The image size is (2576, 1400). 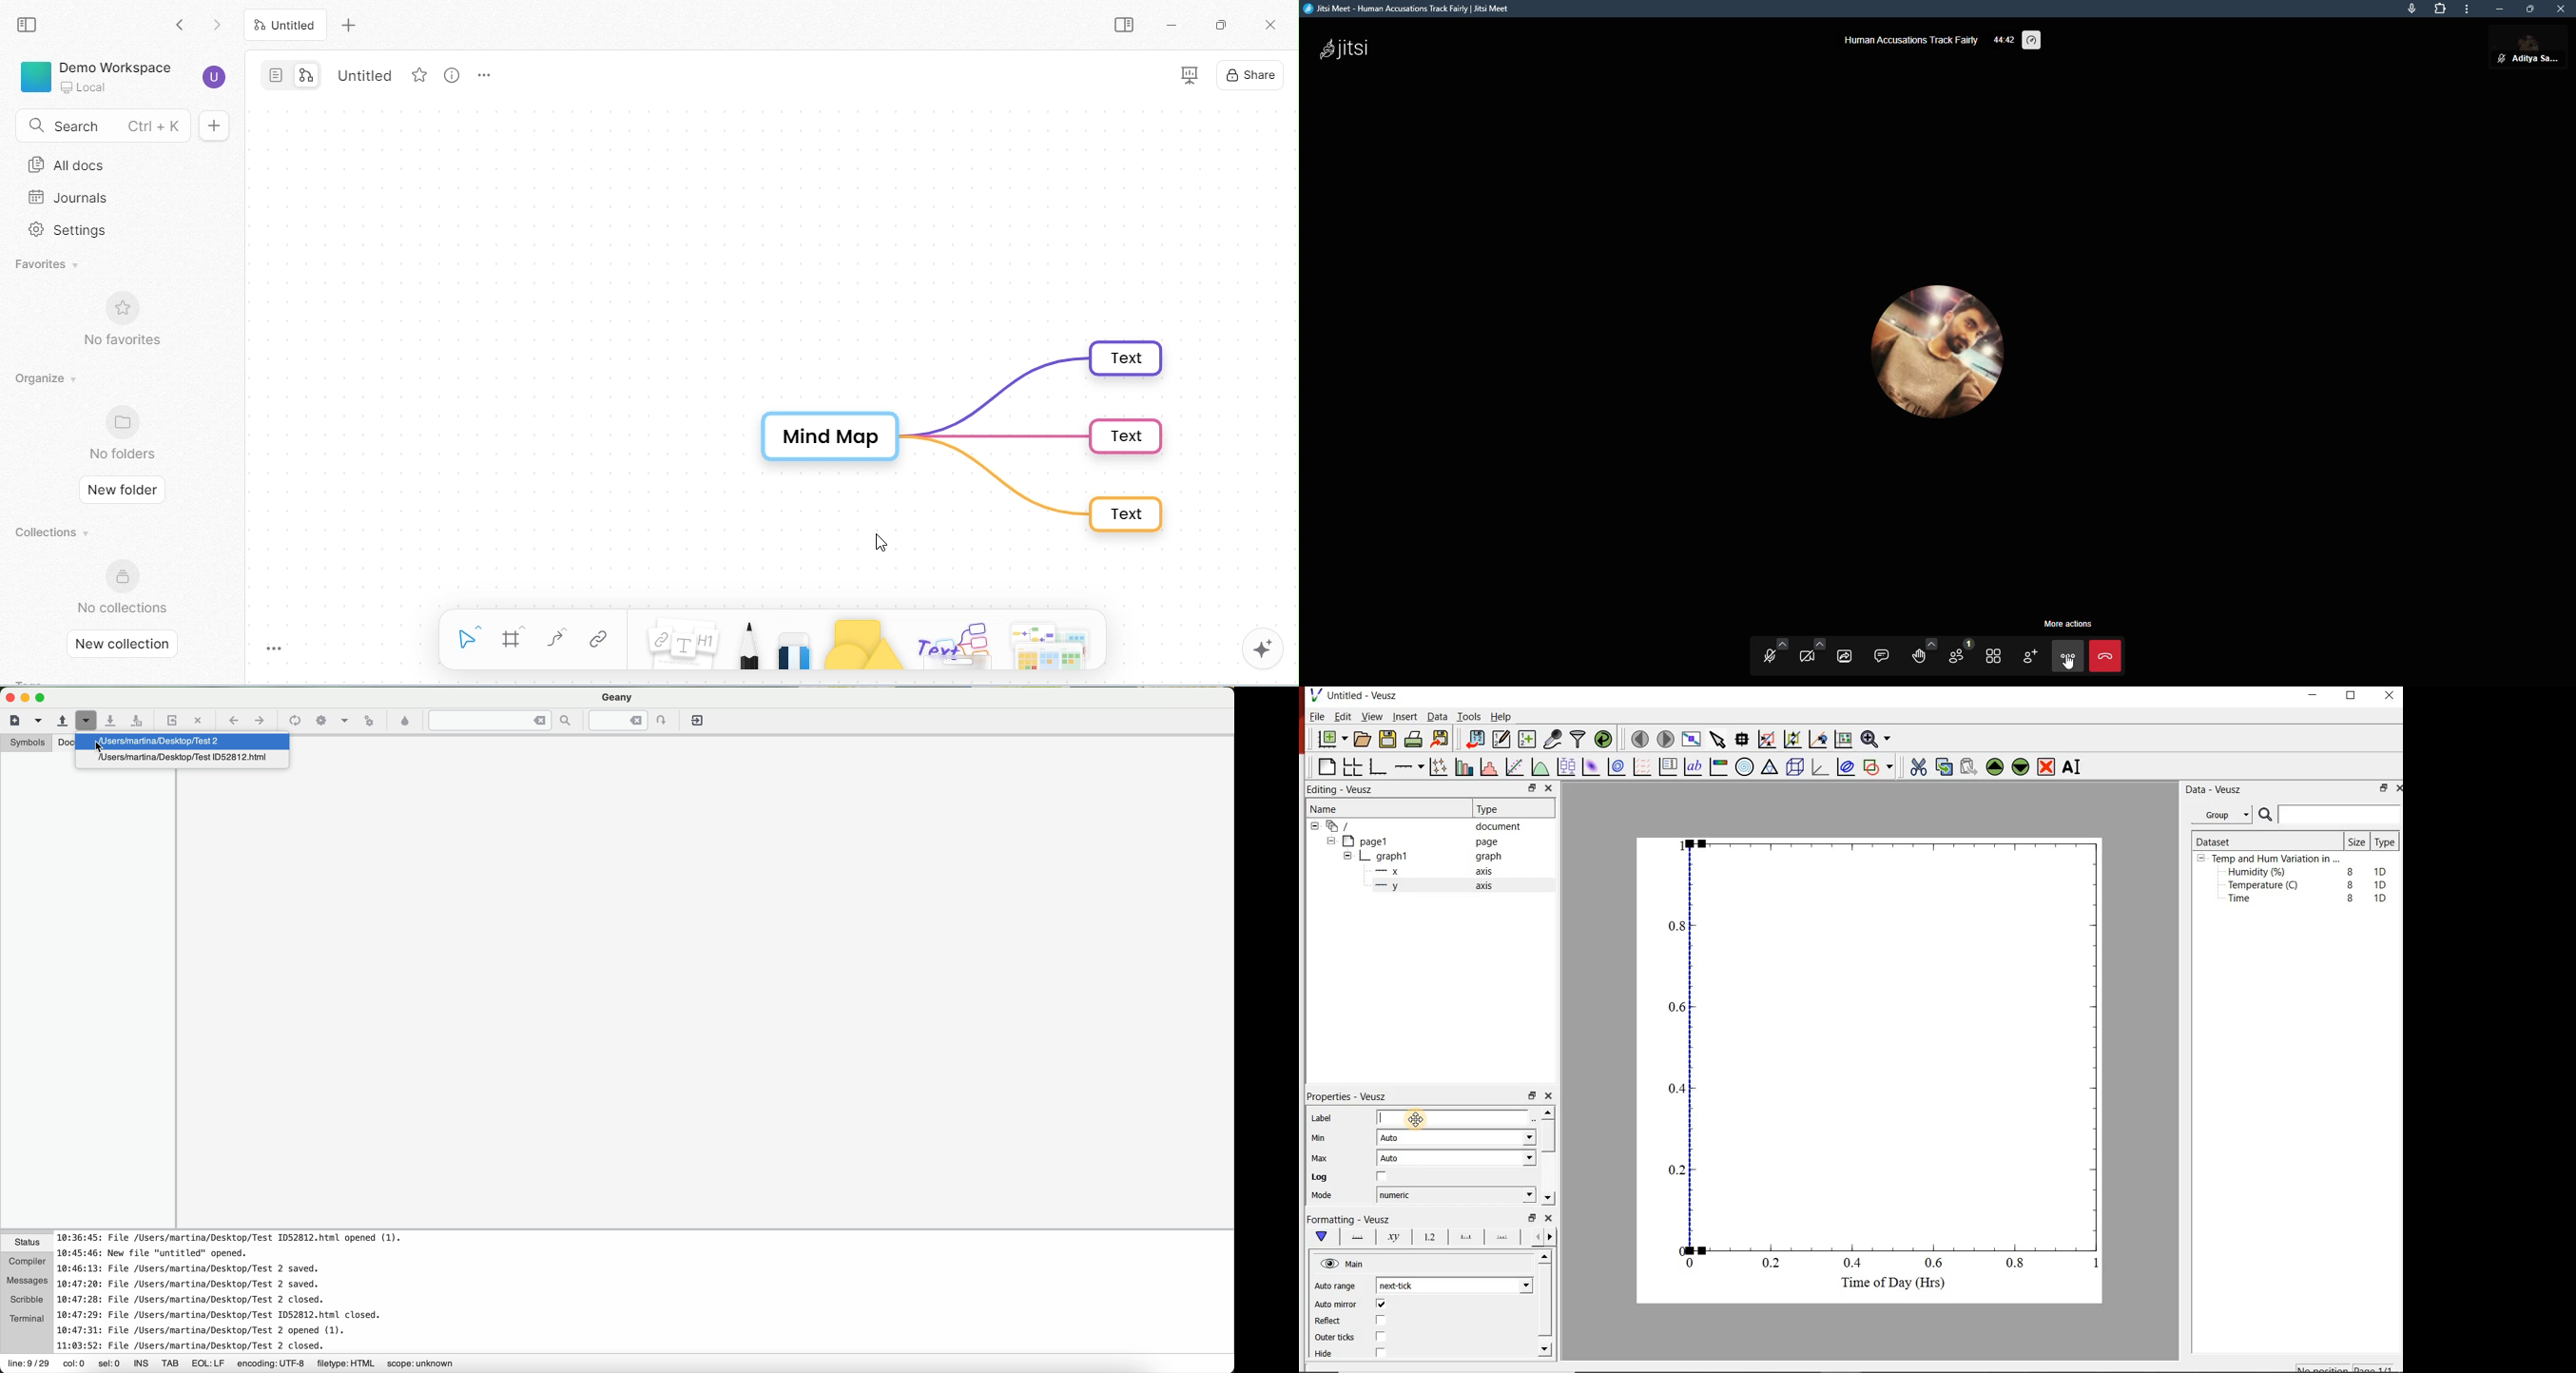 What do you see at coordinates (1502, 740) in the screenshot?
I see `Edit and enter new datasets` at bounding box center [1502, 740].